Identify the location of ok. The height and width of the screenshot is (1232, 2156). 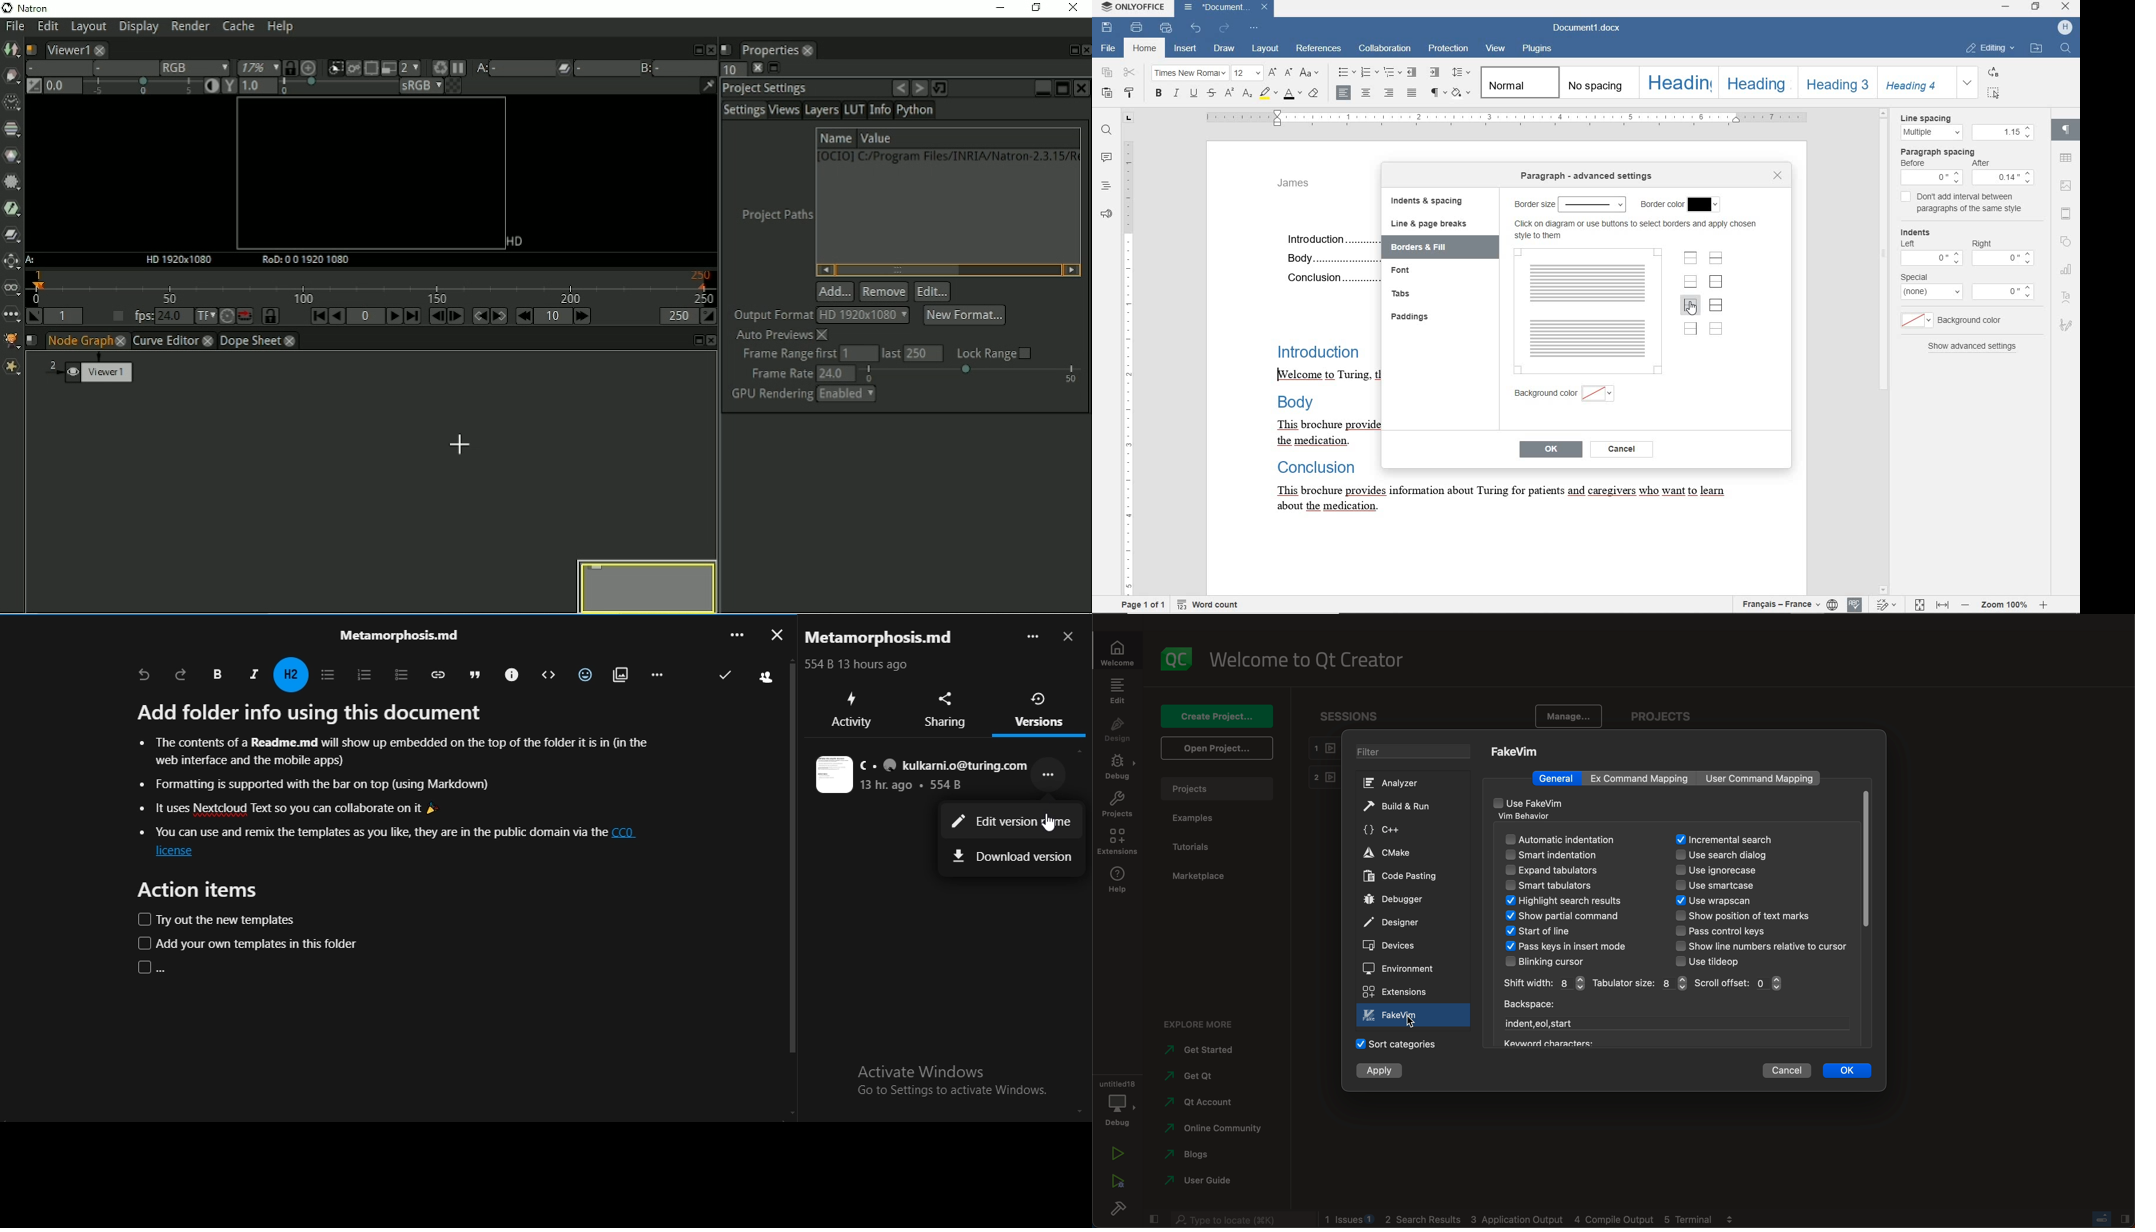
(1550, 451).